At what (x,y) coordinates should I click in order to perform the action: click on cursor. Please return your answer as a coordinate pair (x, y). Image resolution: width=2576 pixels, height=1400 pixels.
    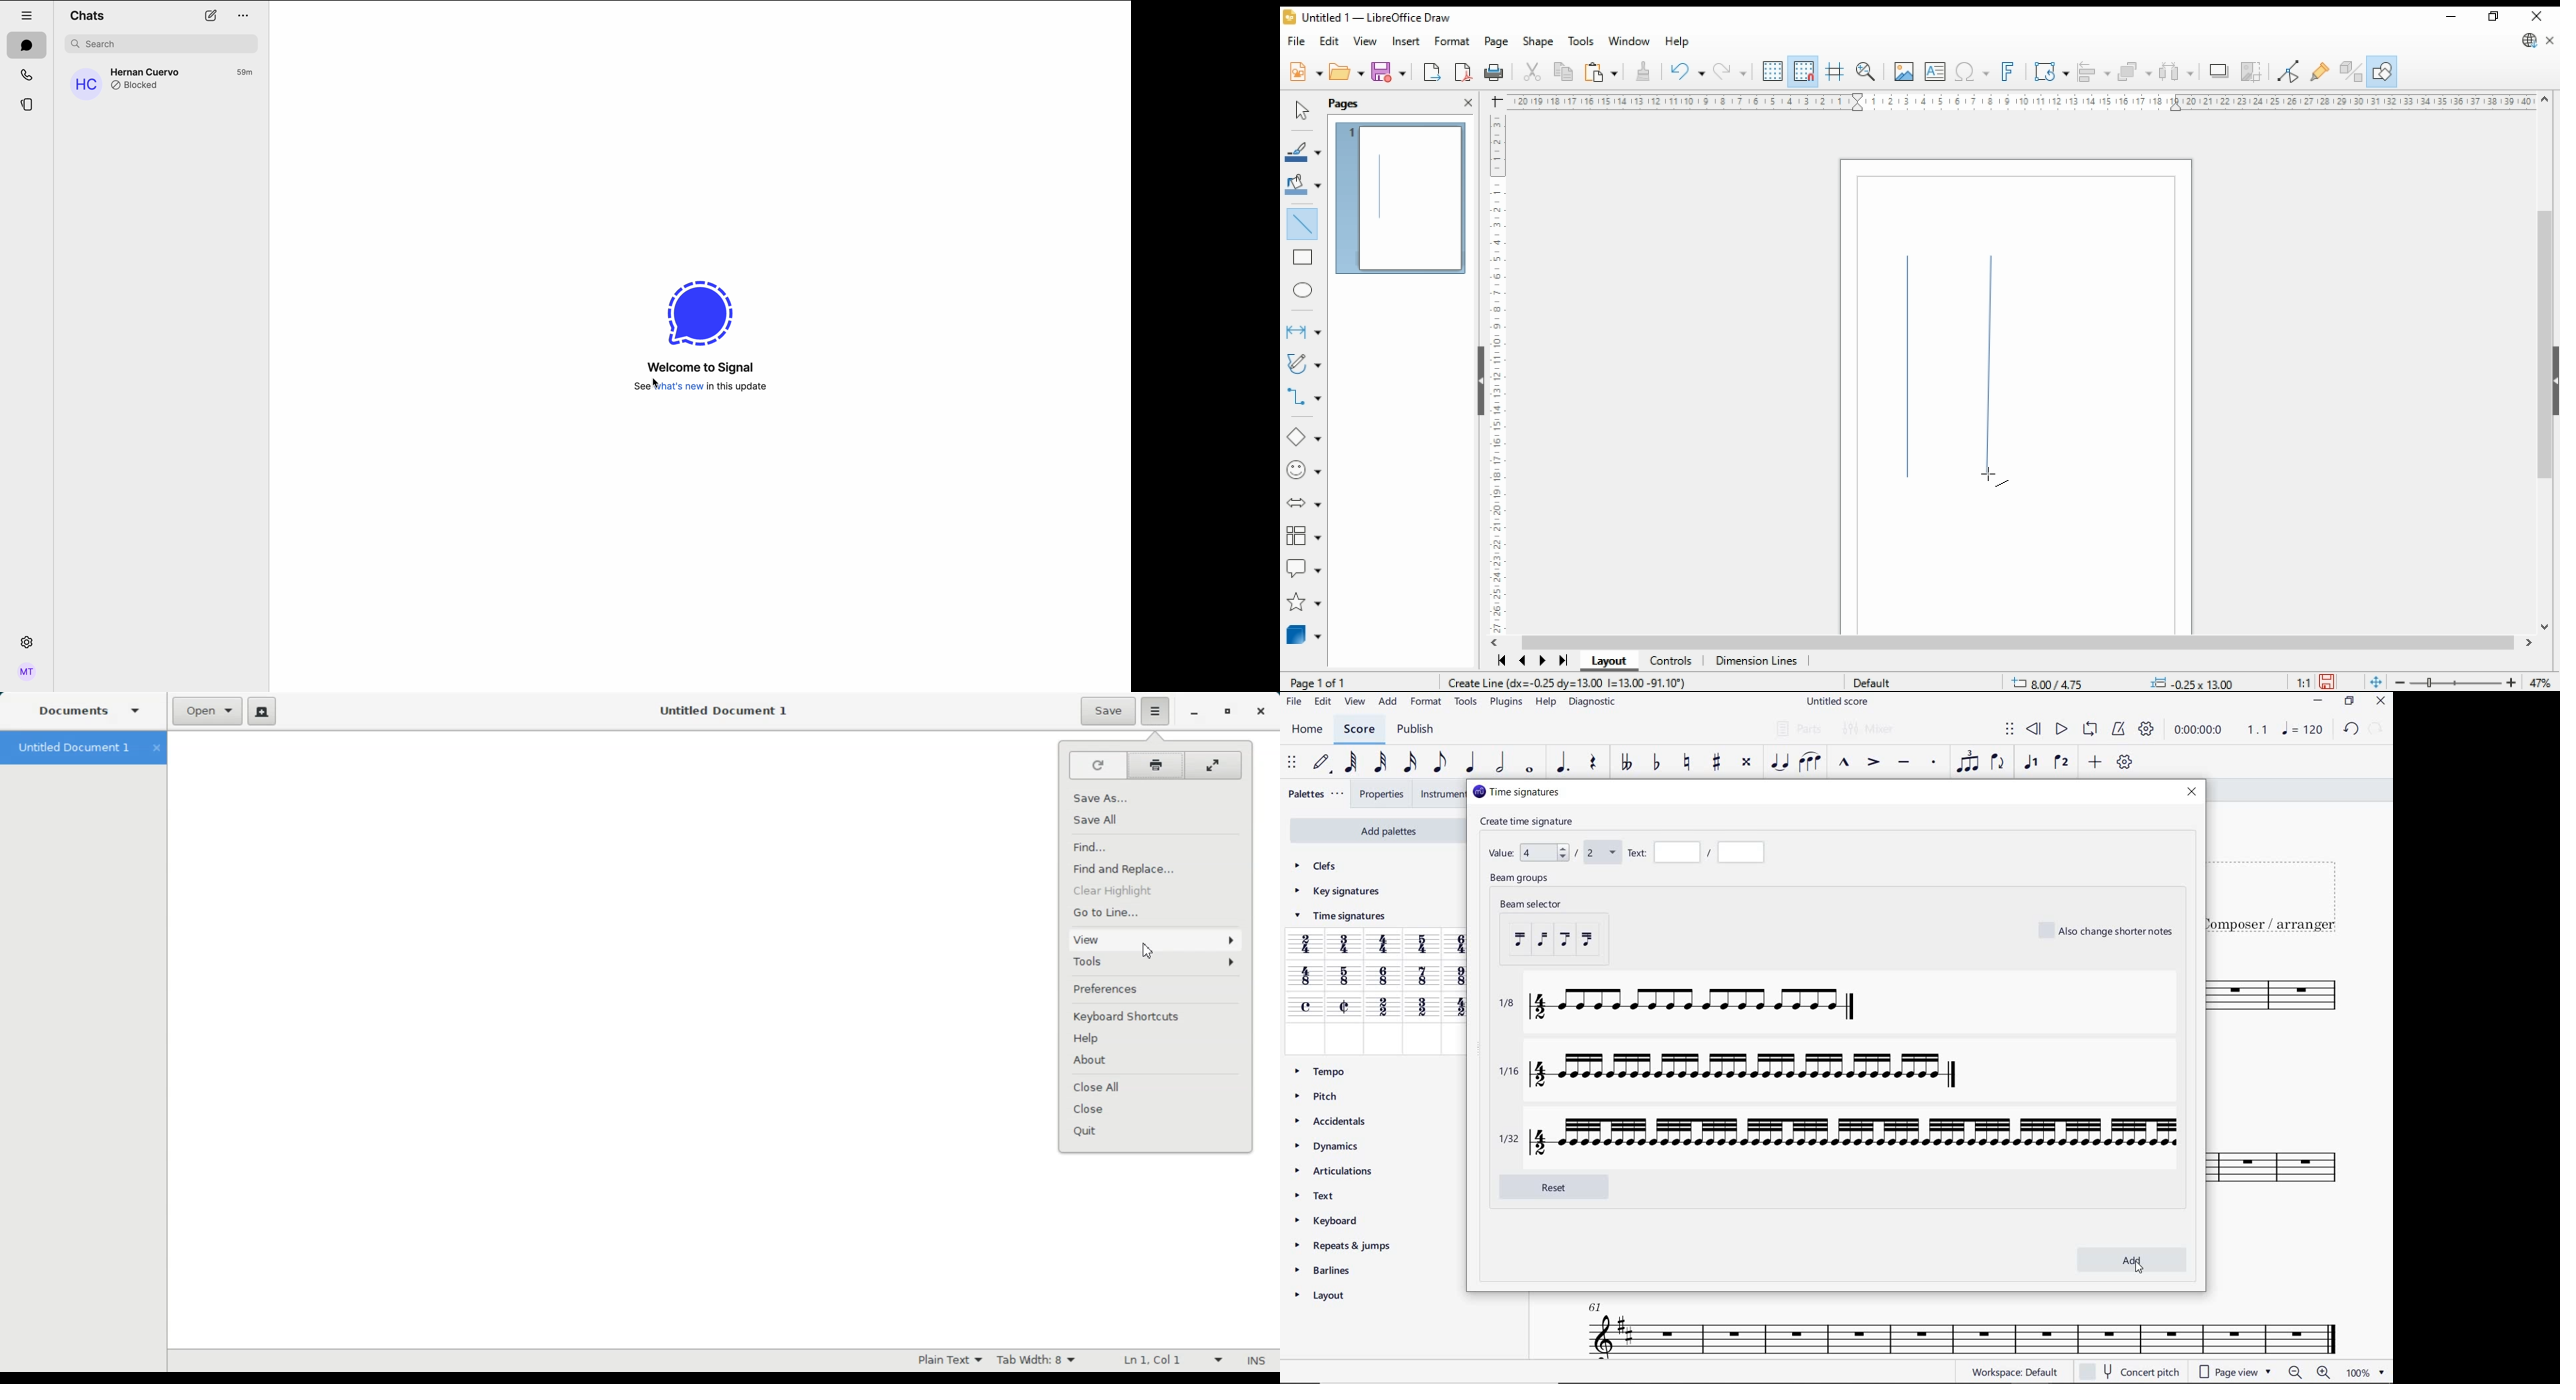
    Looking at the image, I should click on (658, 384).